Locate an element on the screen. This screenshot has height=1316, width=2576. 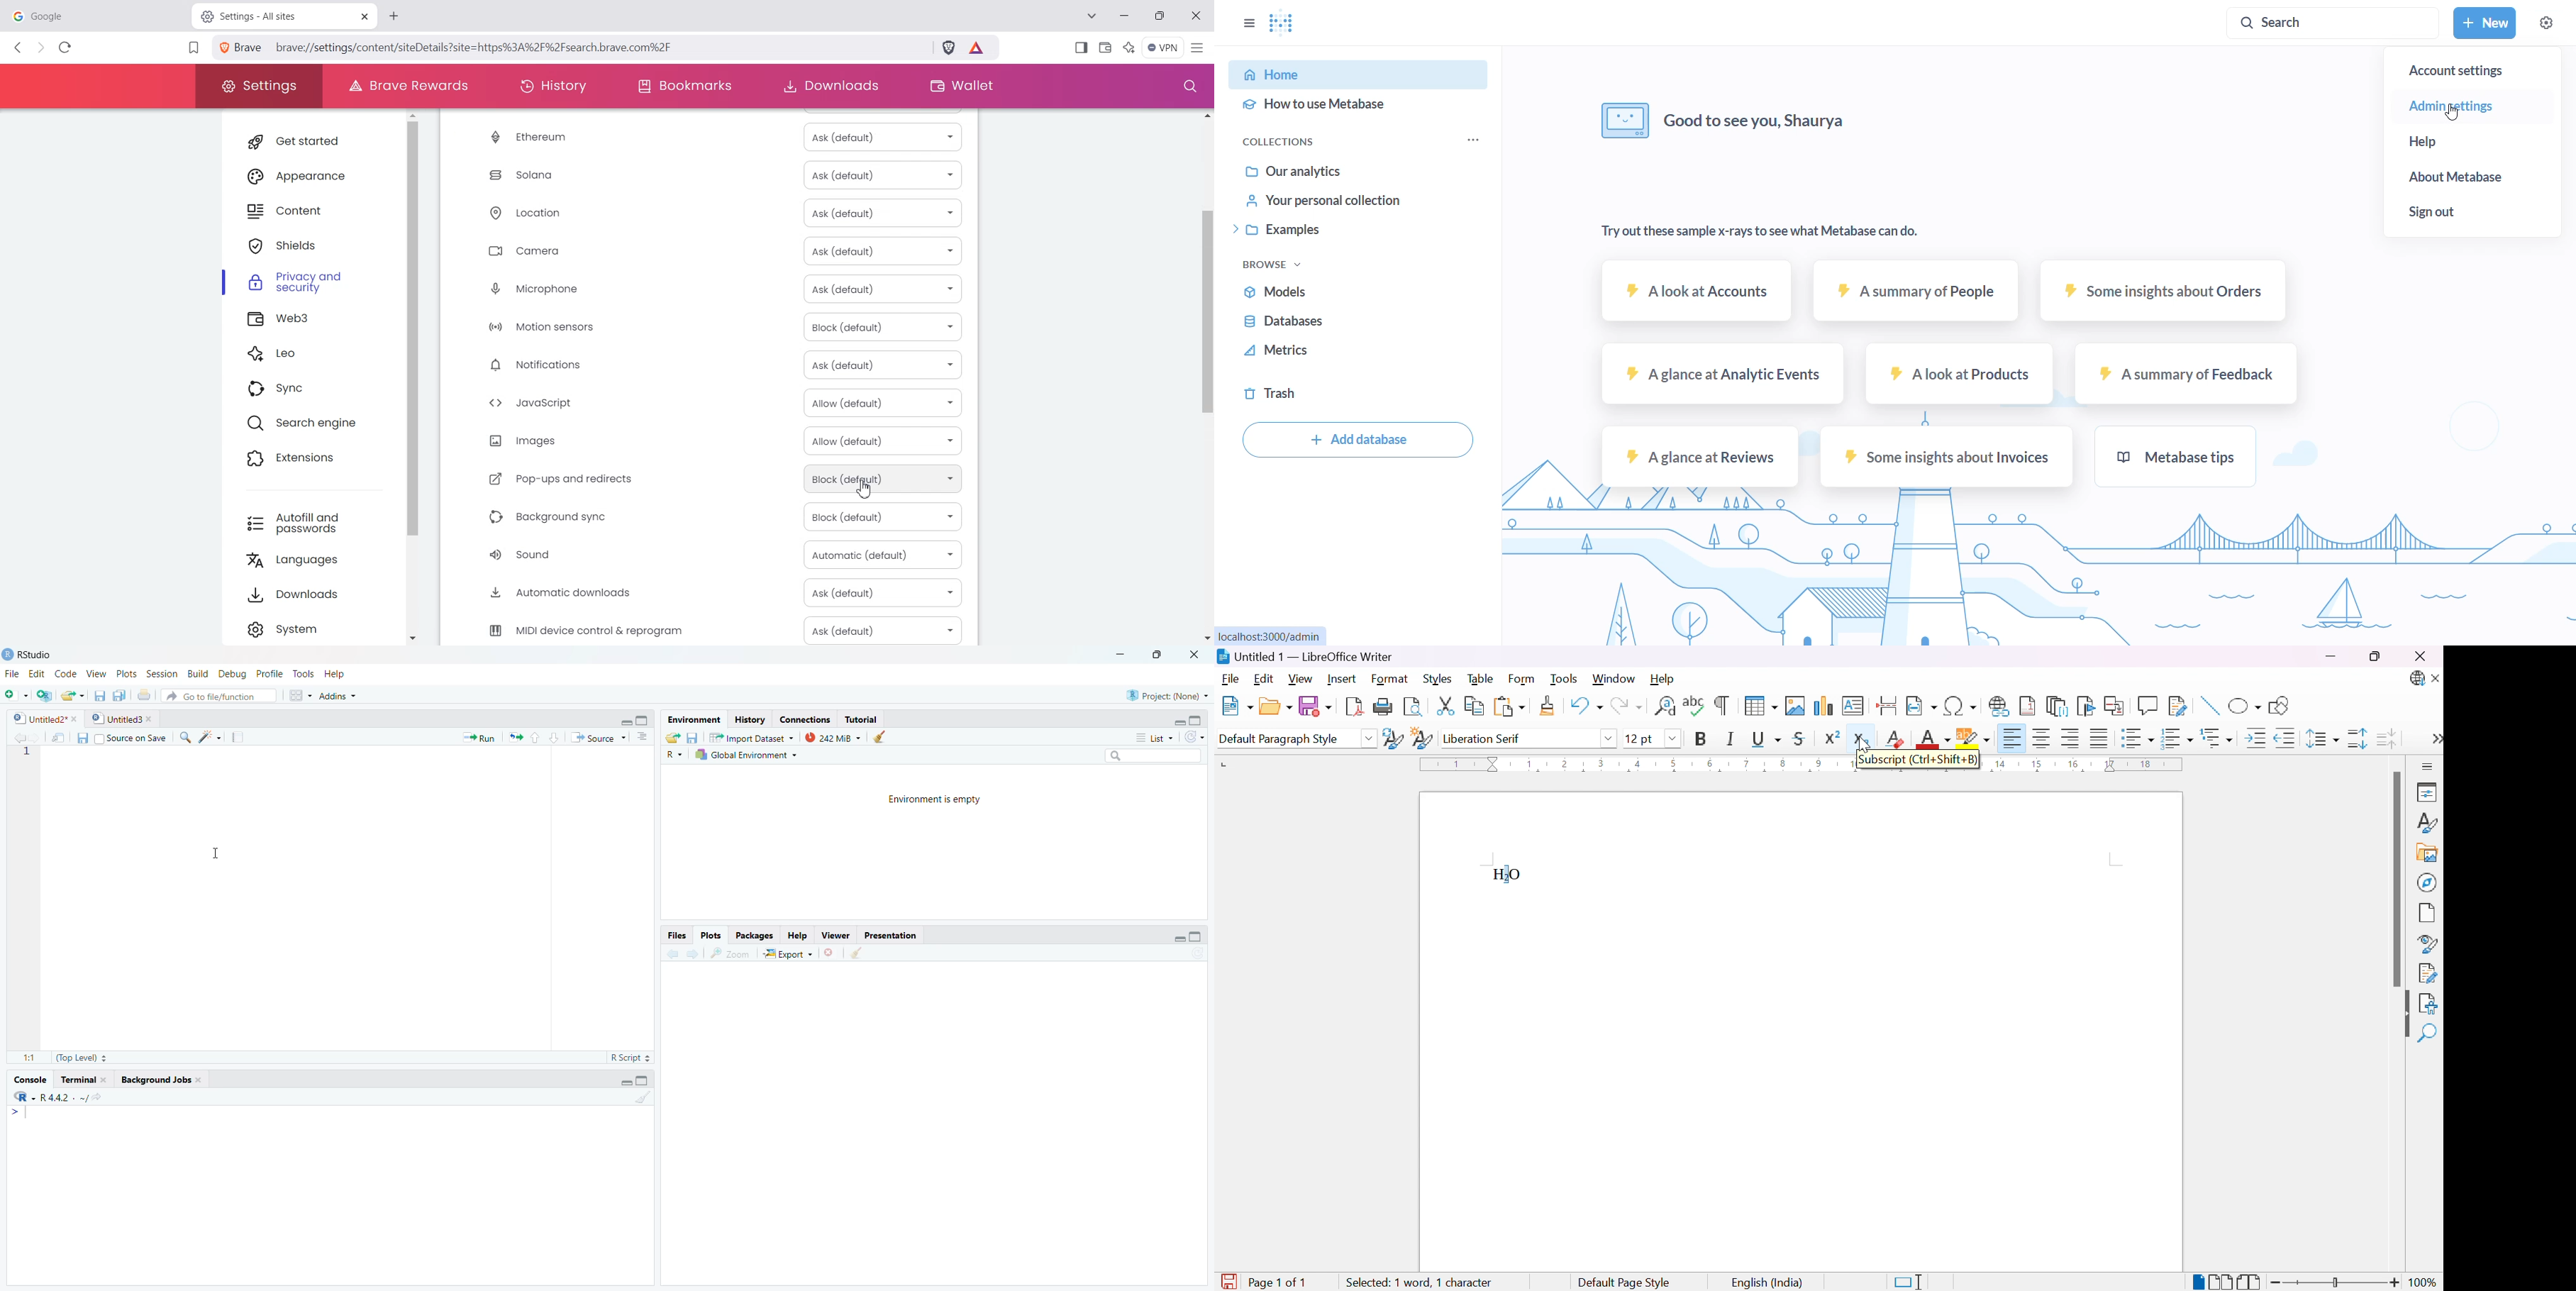
re -run previoud code is located at coordinates (516, 737).